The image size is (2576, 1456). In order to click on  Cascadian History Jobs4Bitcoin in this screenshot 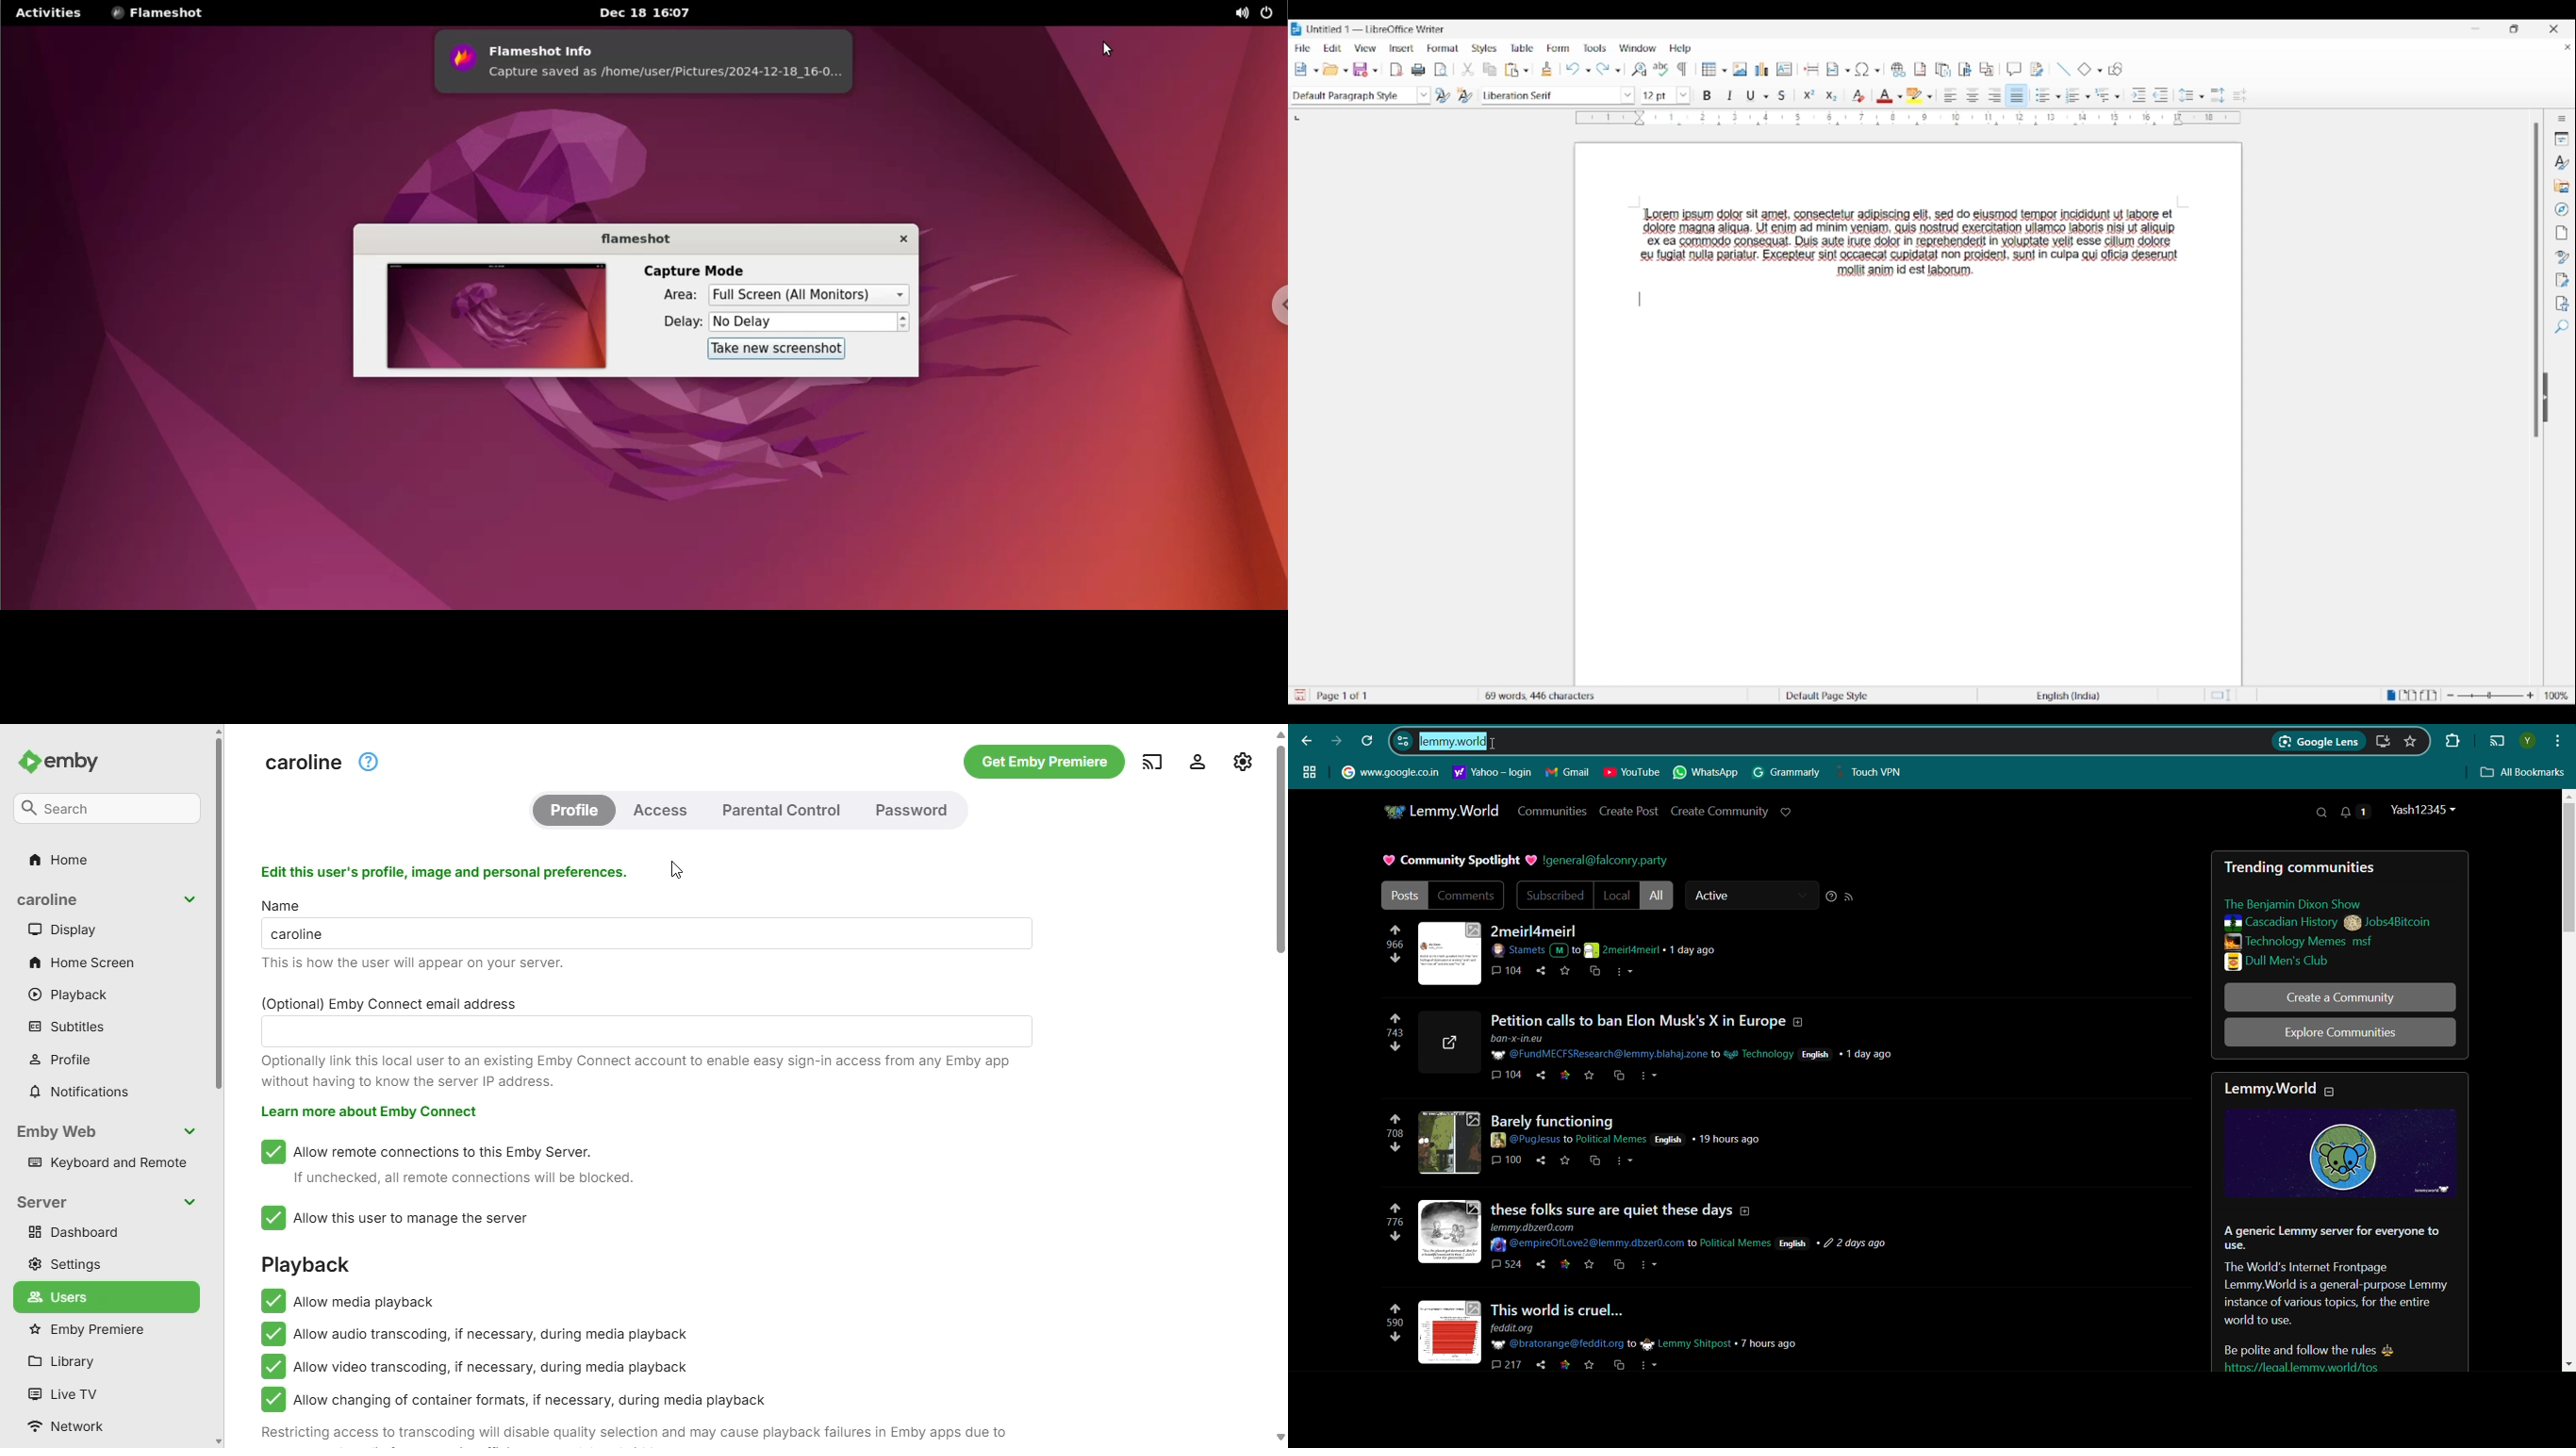, I will do `click(2326, 923)`.